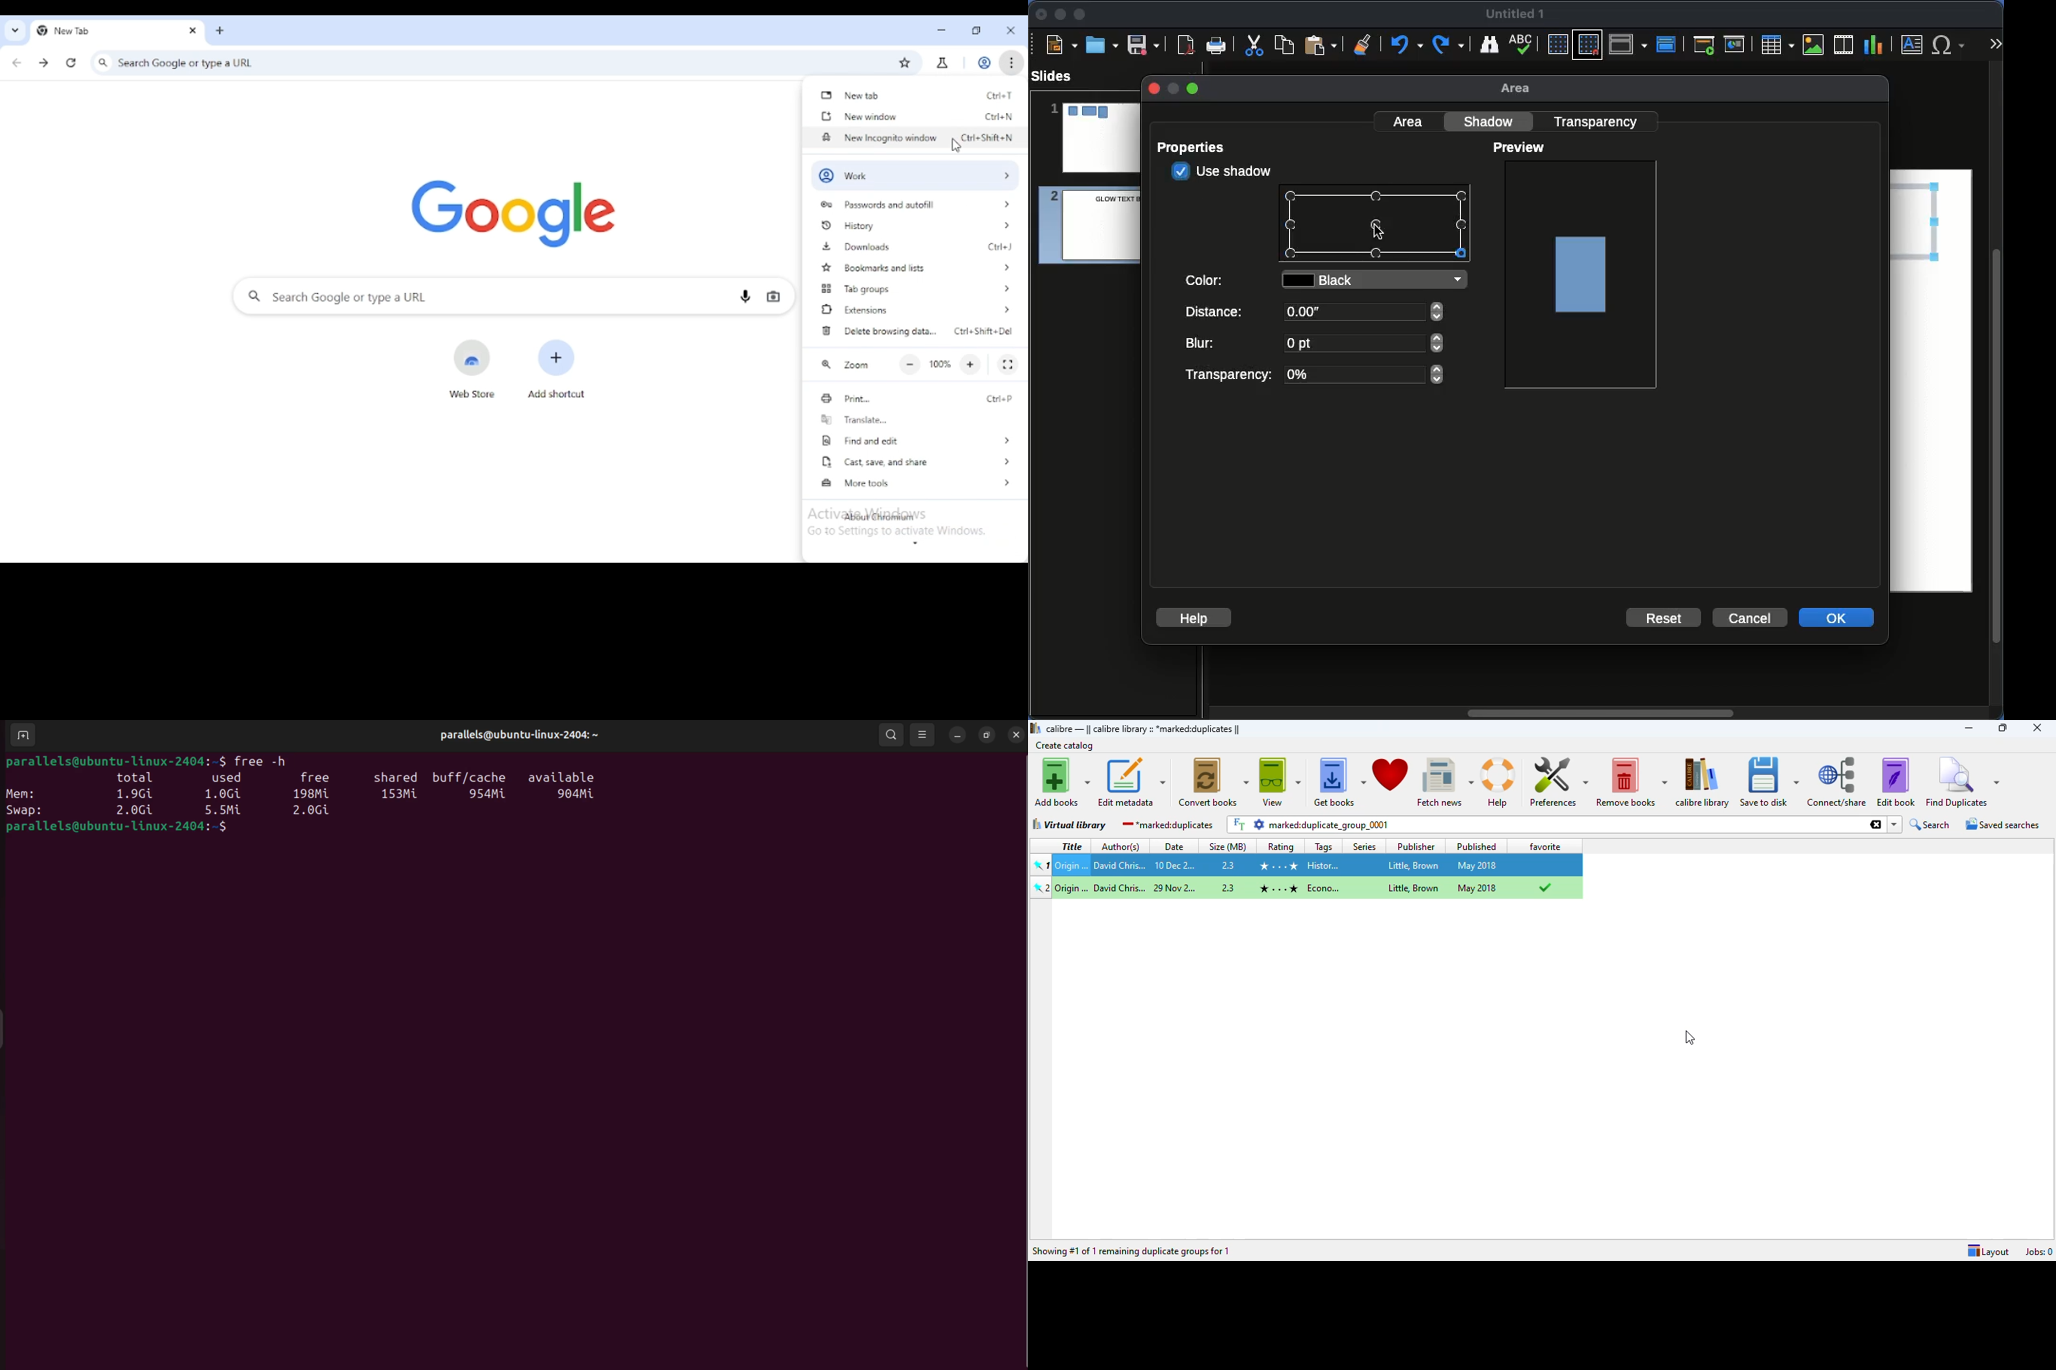  What do you see at coordinates (2005, 728) in the screenshot?
I see `maximize` at bounding box center [2005, 728].